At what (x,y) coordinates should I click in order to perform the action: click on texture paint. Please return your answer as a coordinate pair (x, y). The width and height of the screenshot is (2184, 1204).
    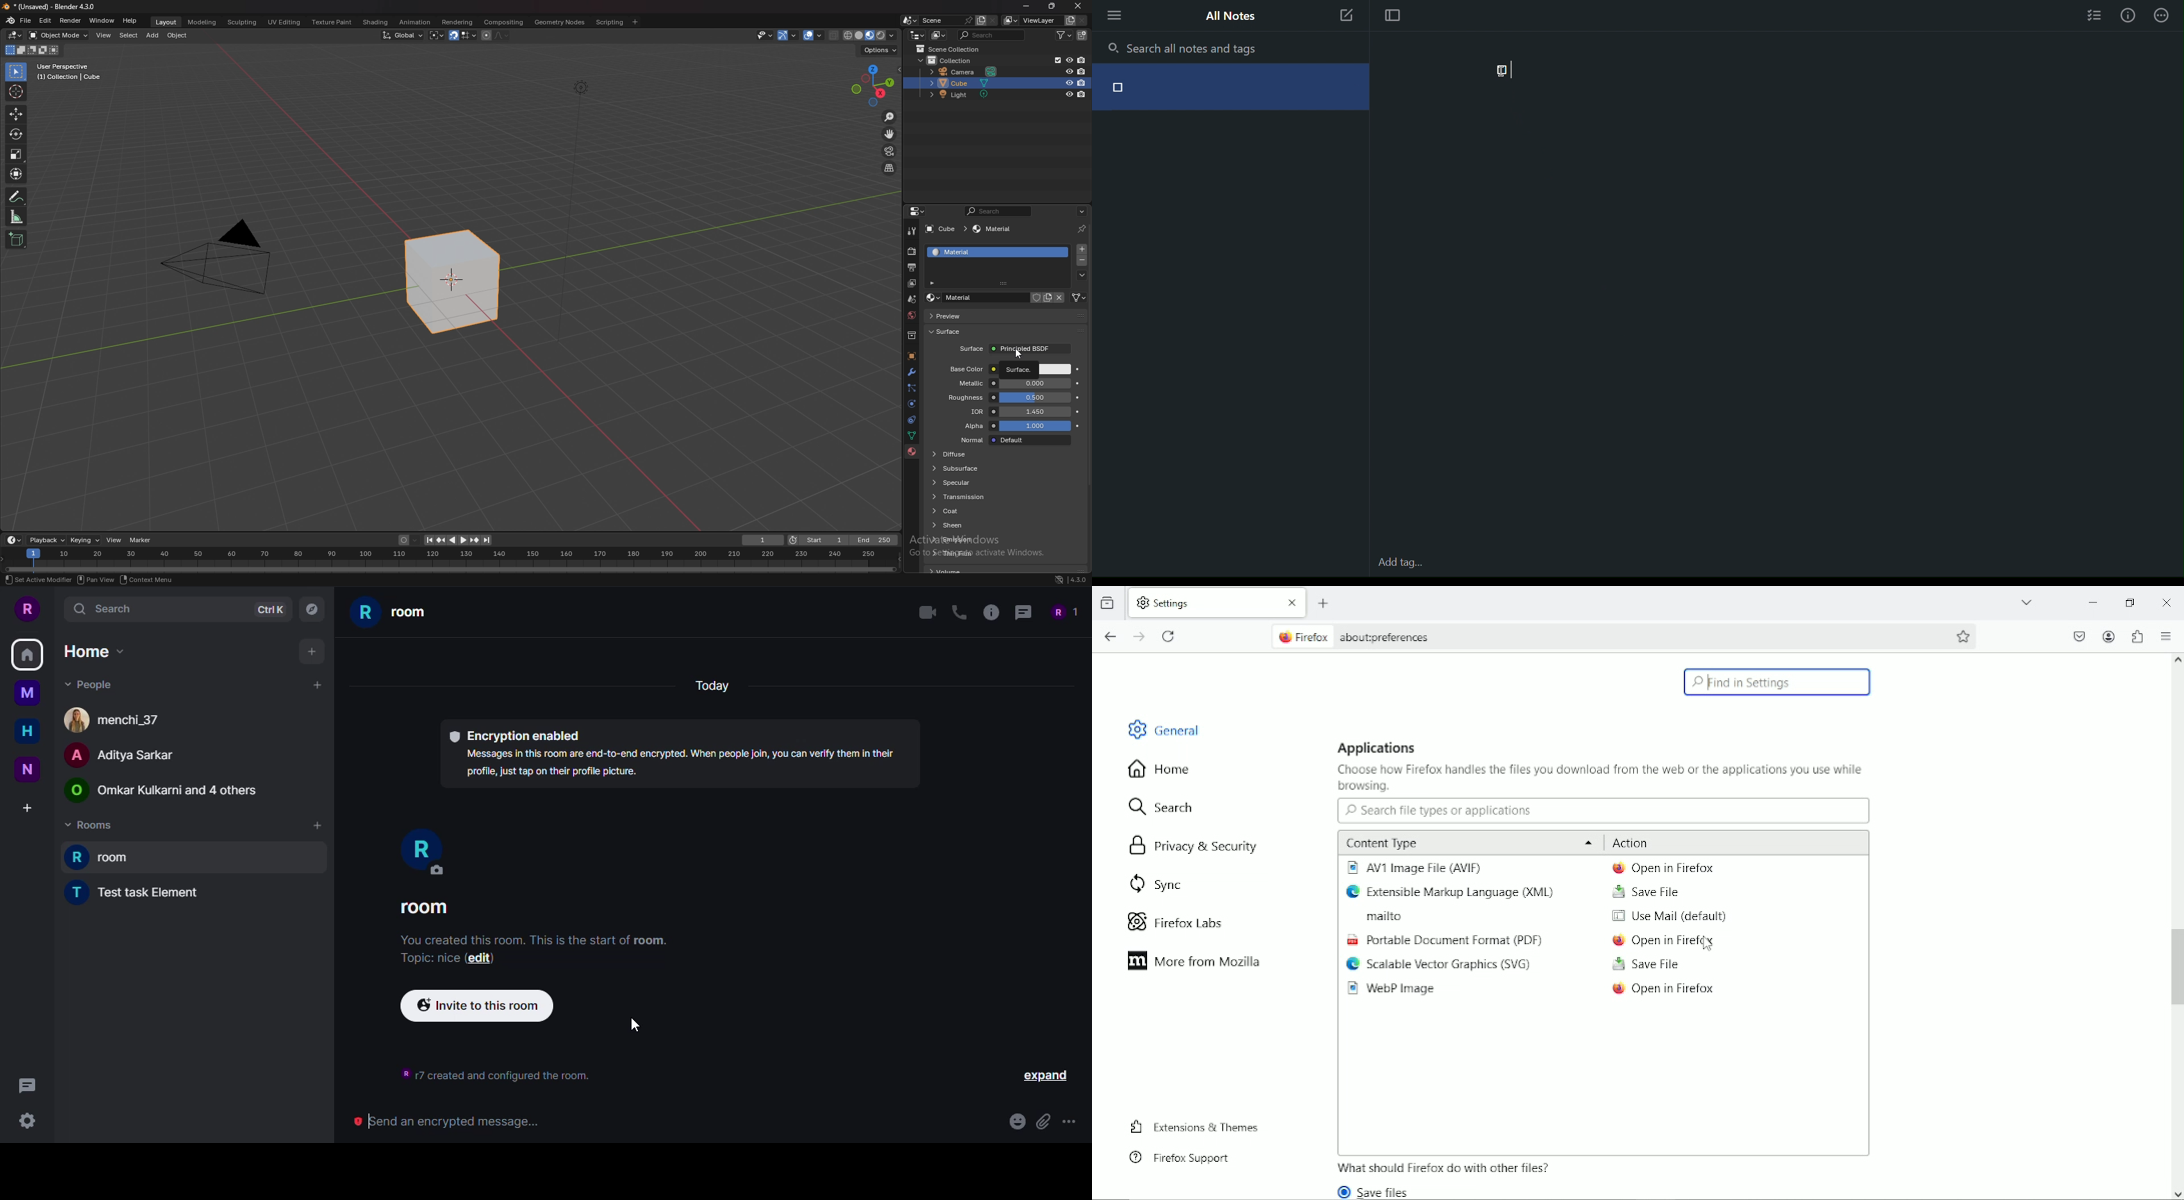
    Looking at the image, I should click on (330, 22).